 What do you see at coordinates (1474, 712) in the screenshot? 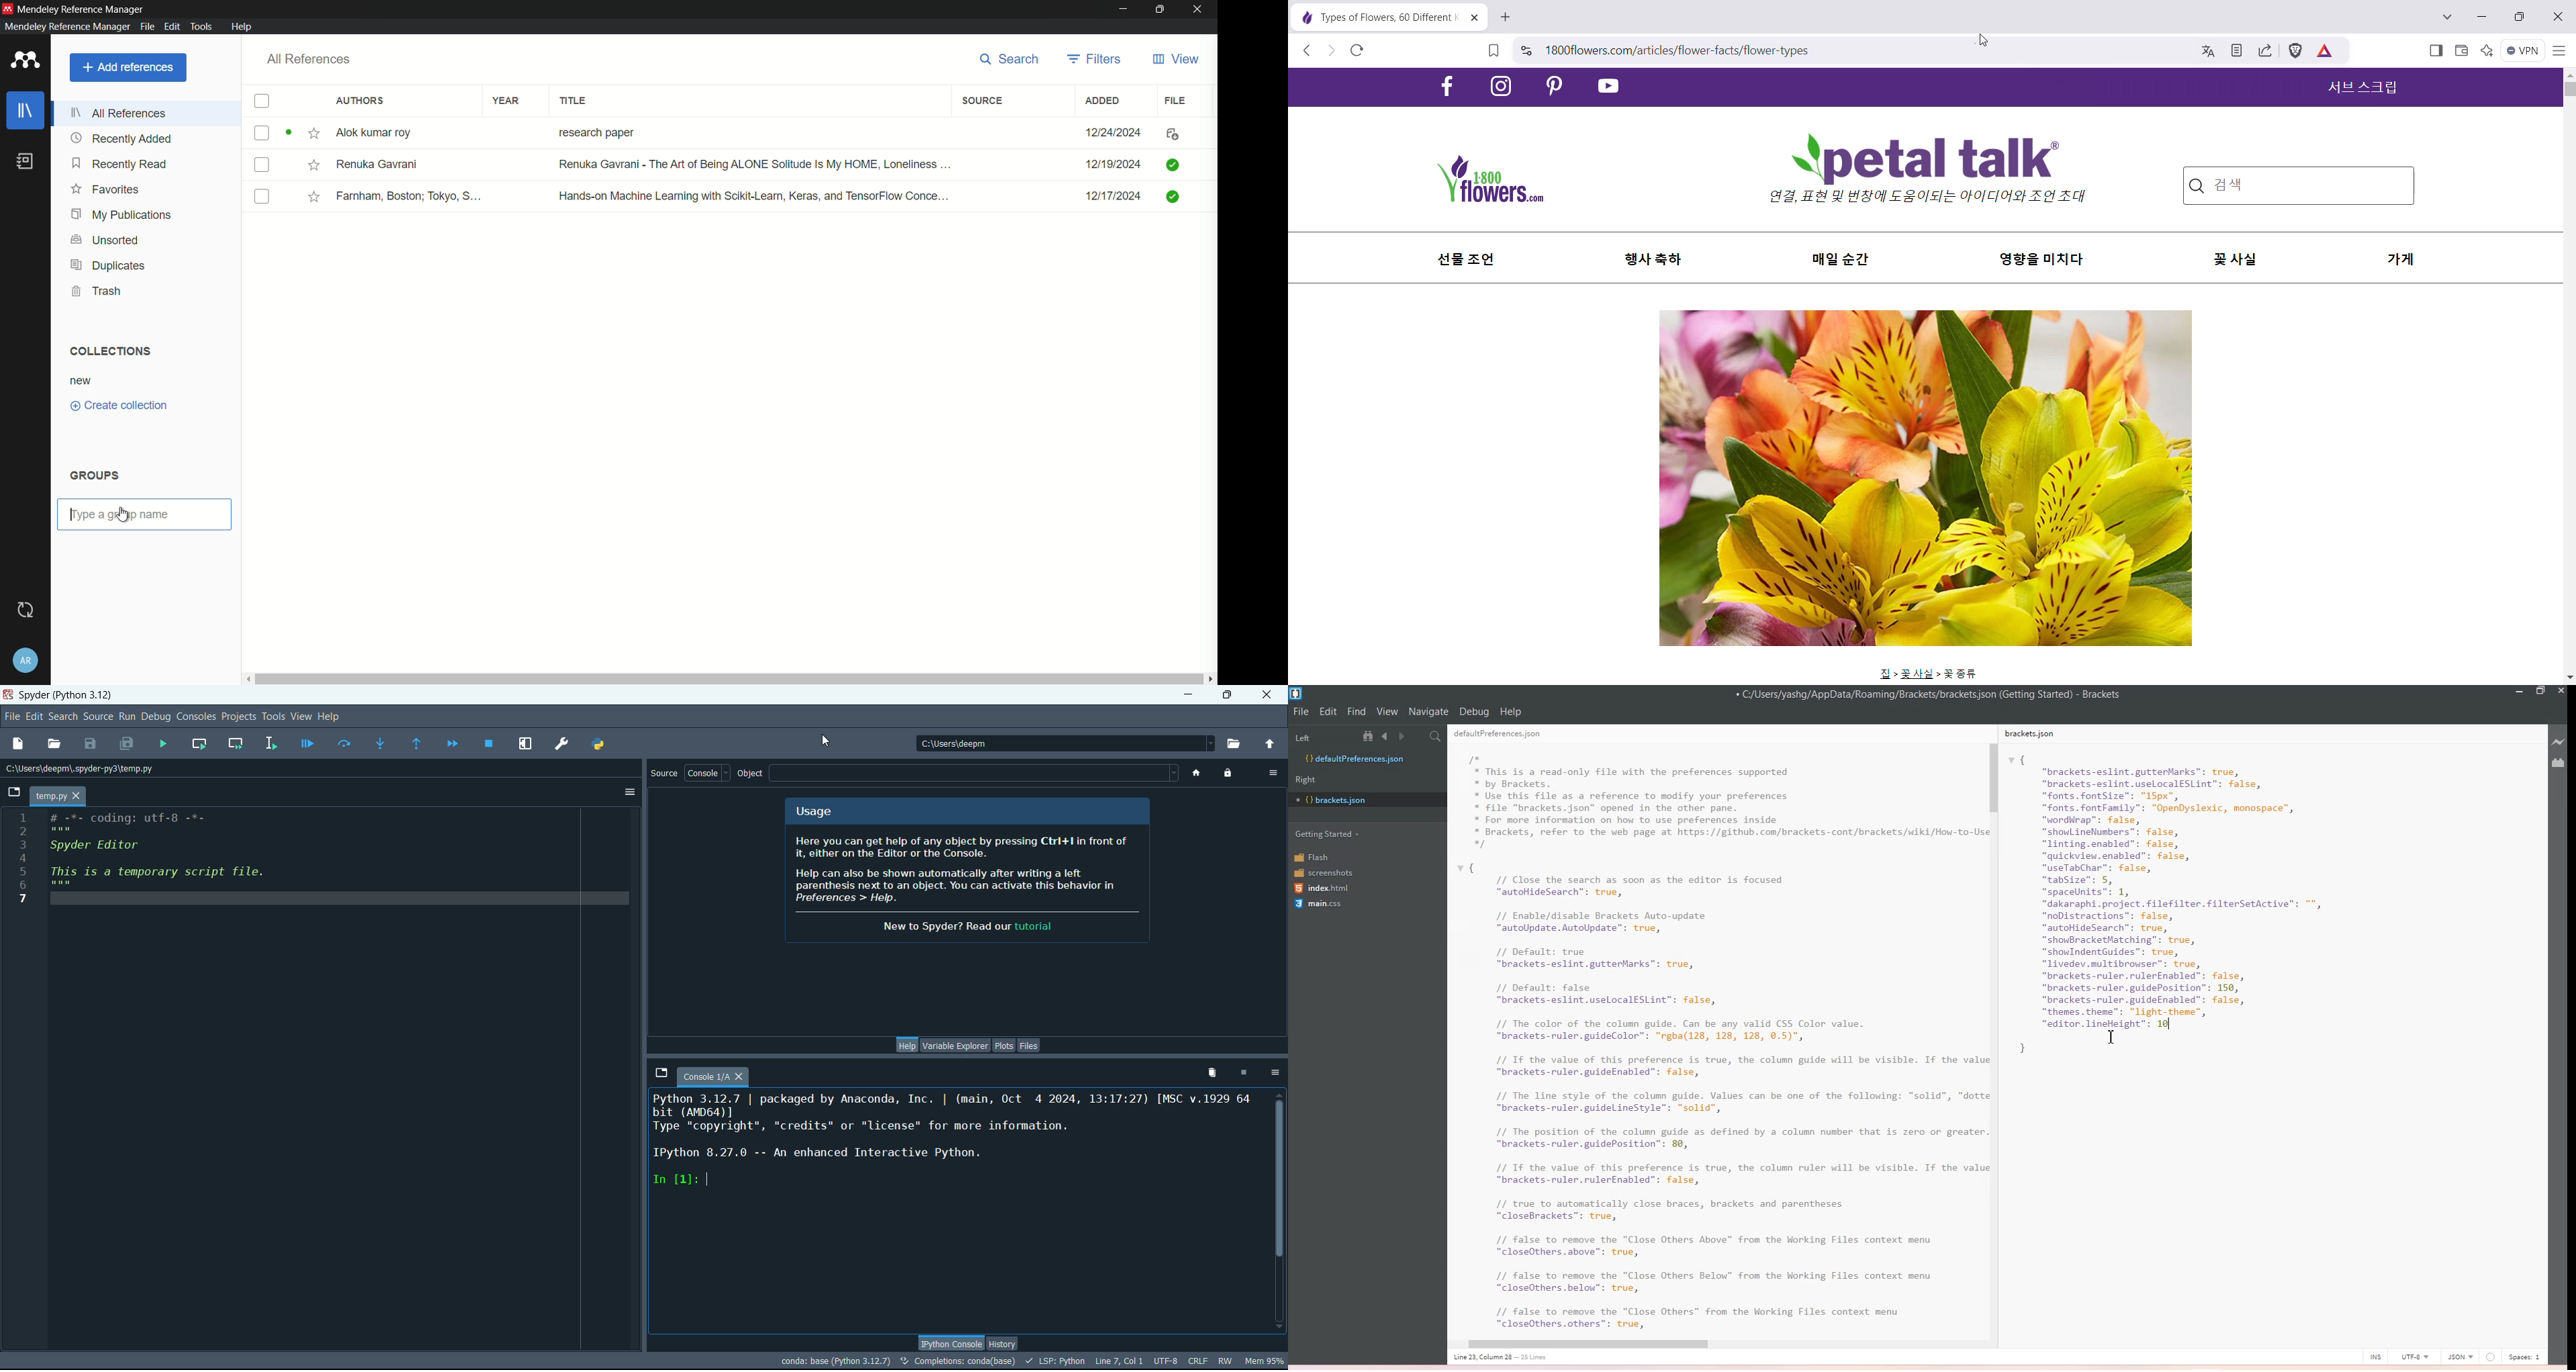
I see `Debug` at bounding box center [1474, 712].